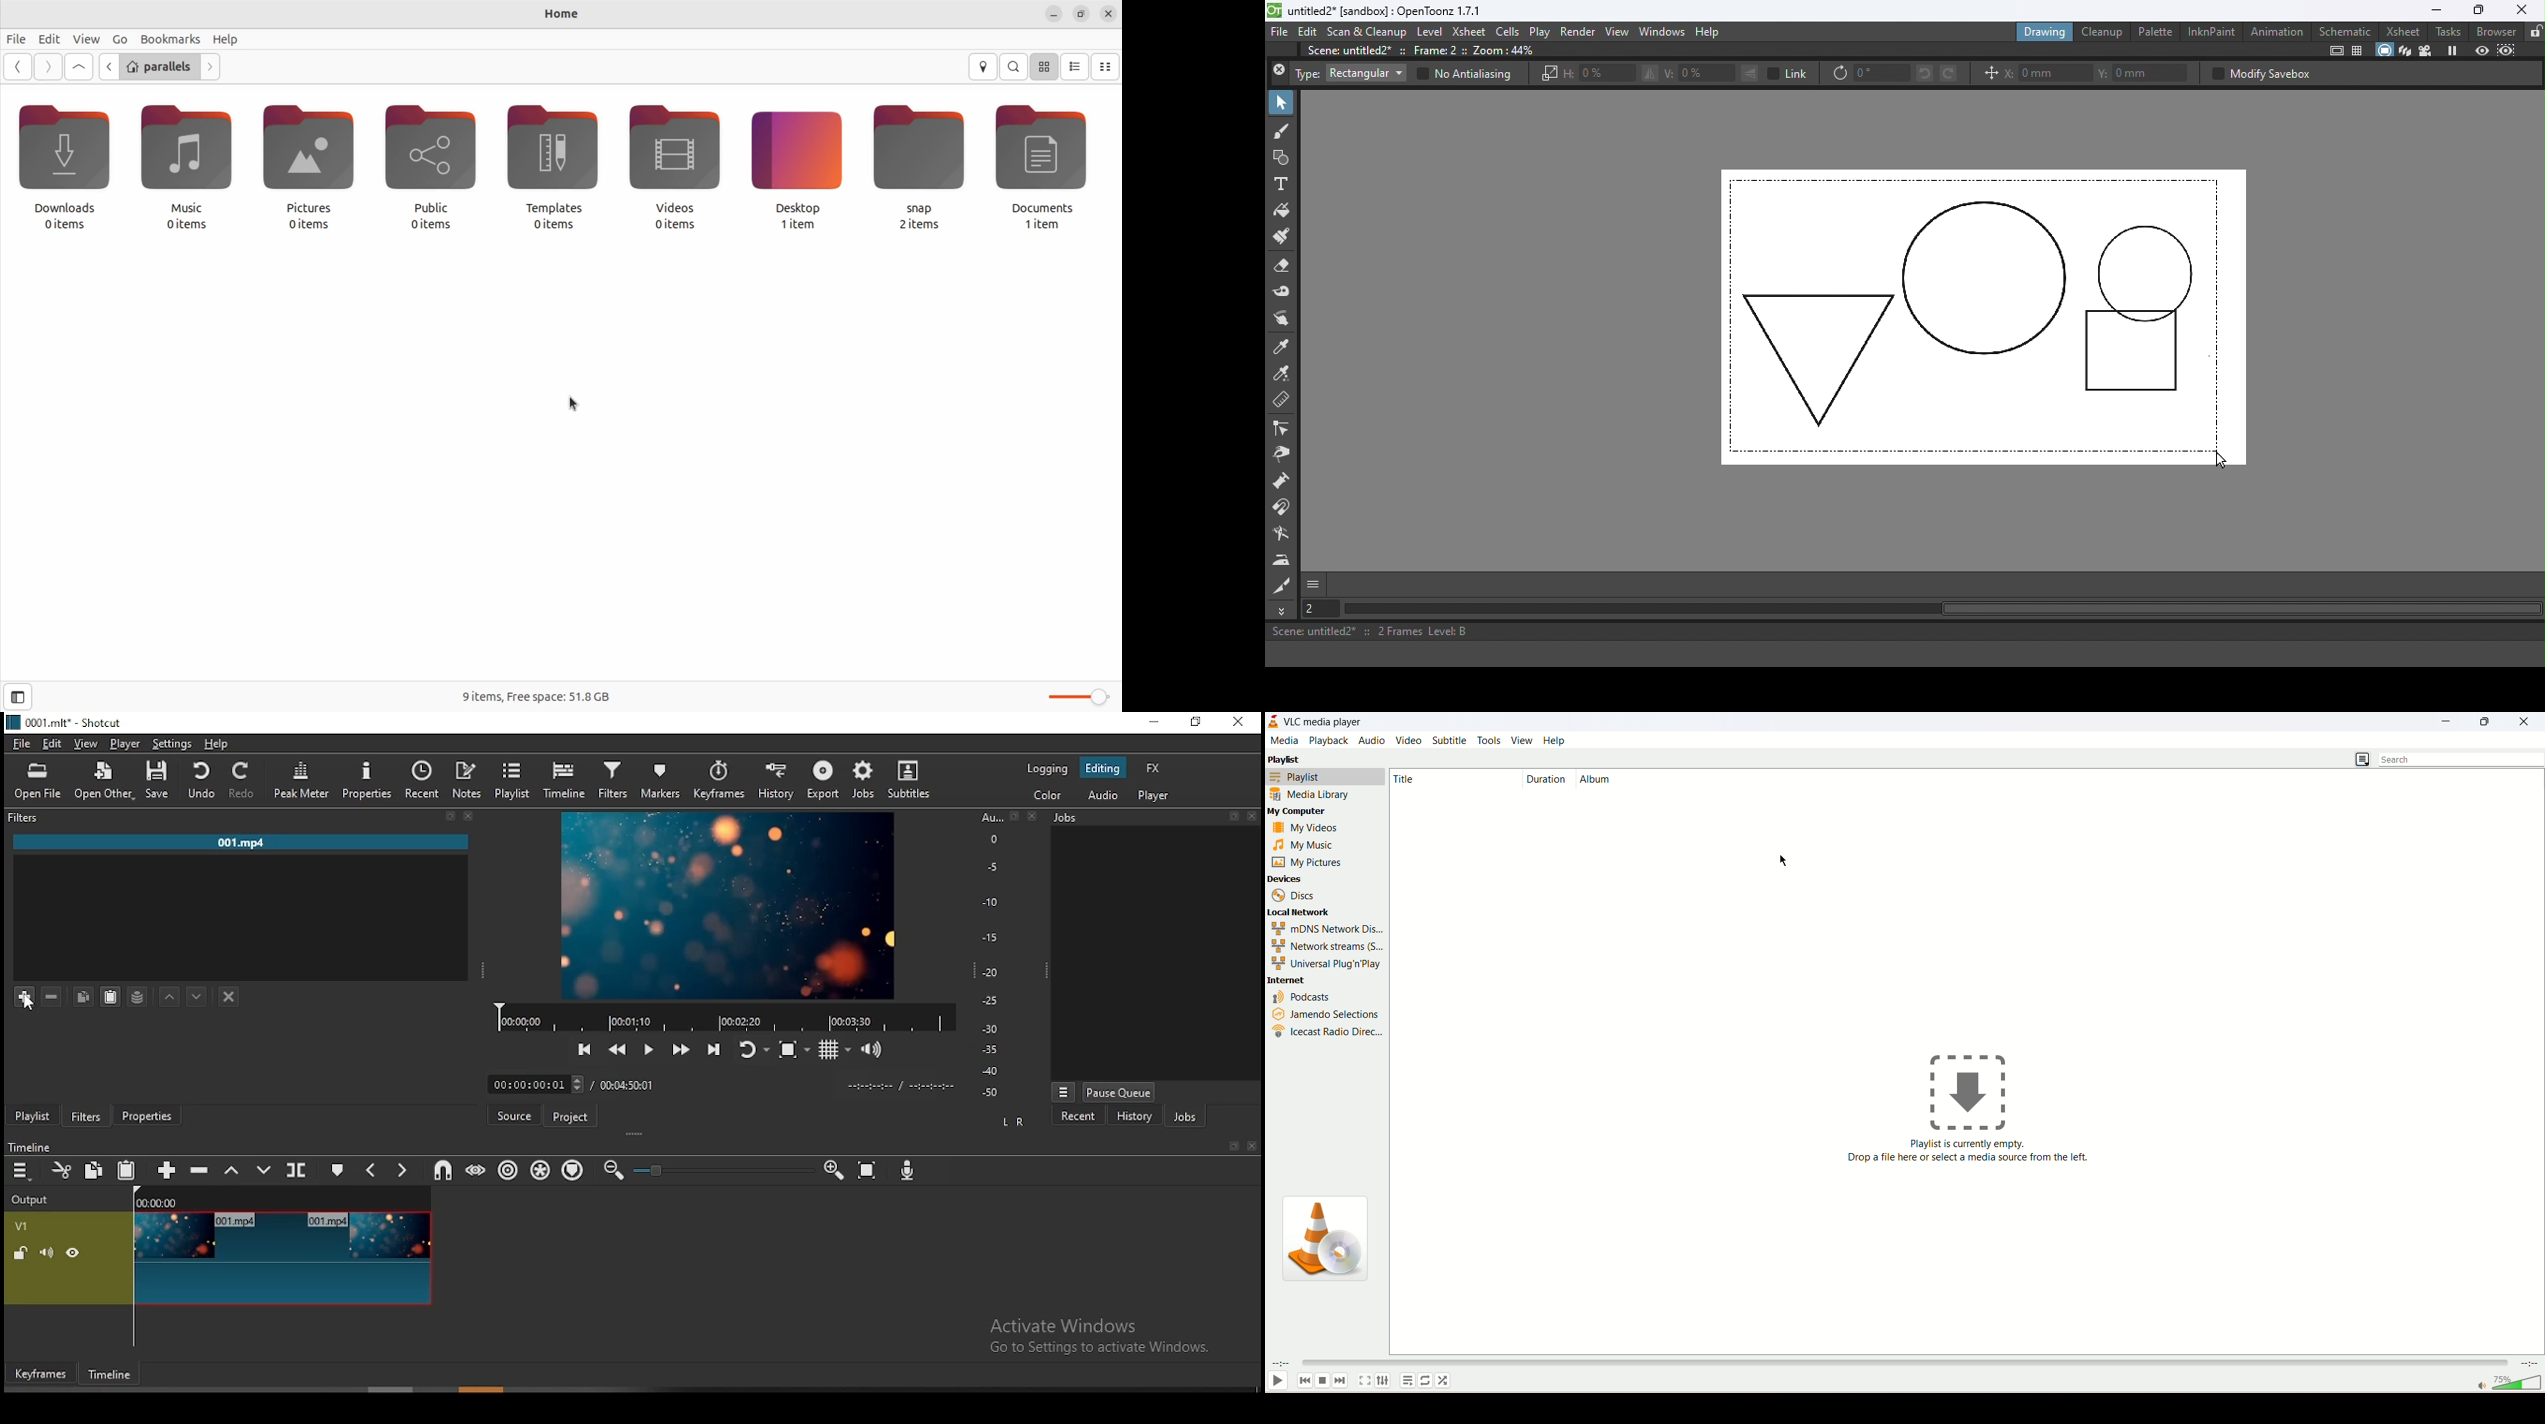 This screenshot has width=2548, height=1428. What do you see at coordinates (126, 1171) in the screenshot?
I see `paste` at bounding box center [126, 1171].